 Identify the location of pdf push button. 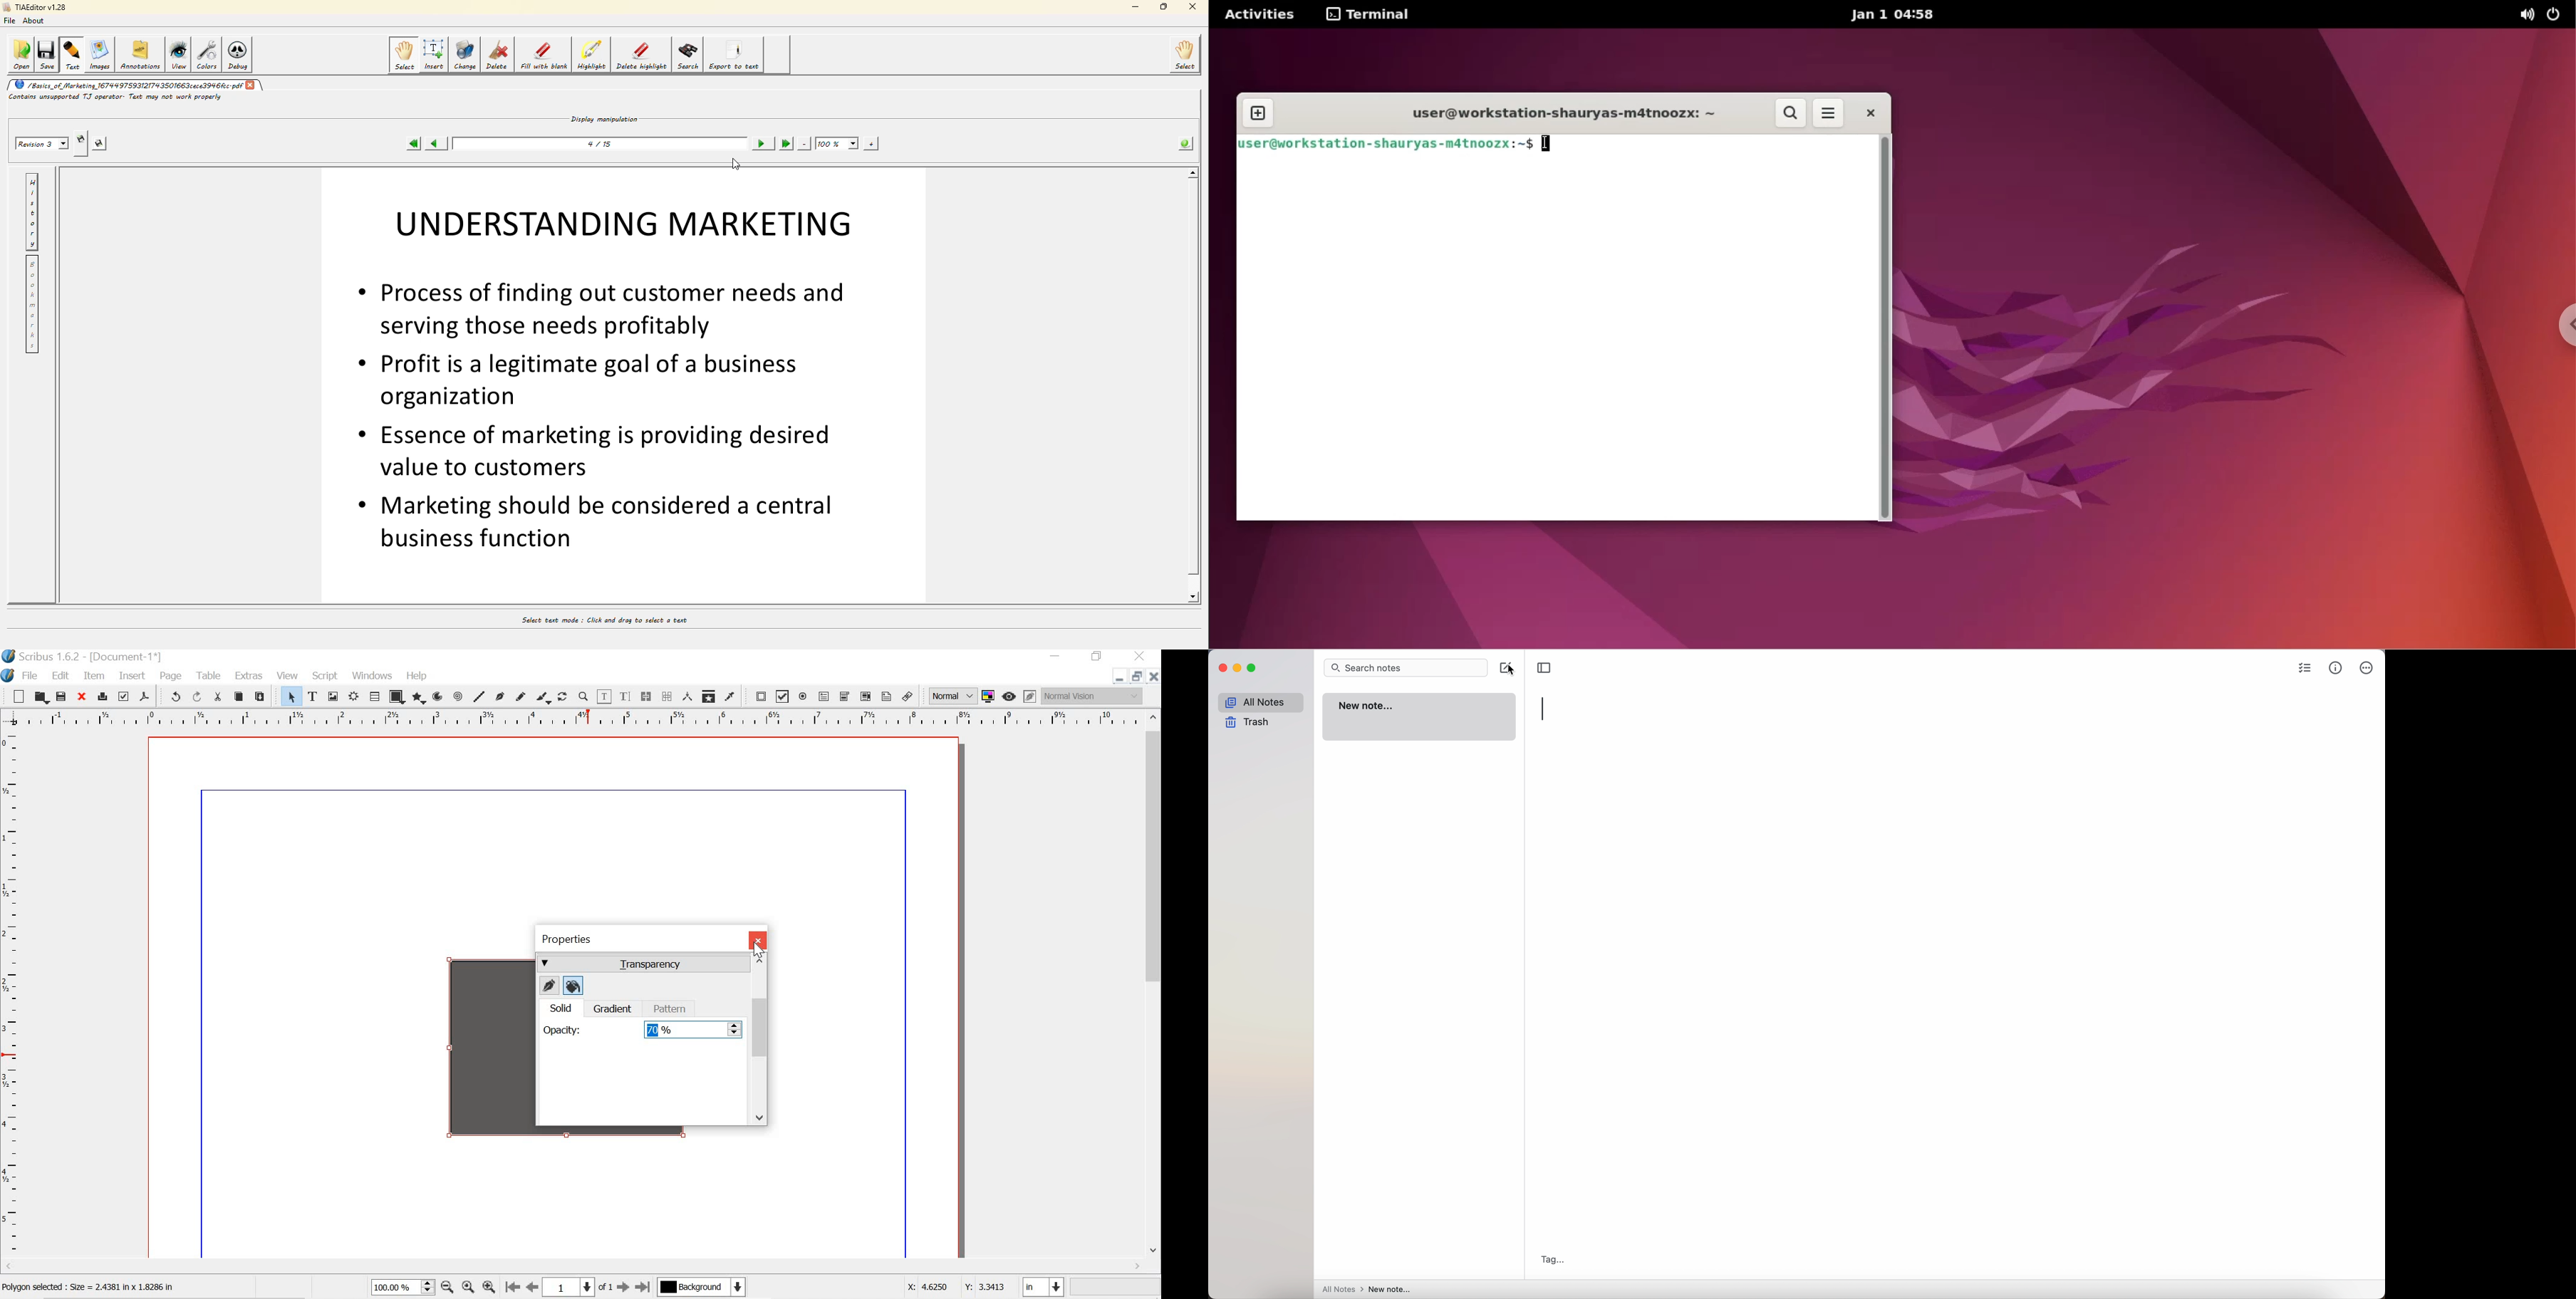
(759, 696).